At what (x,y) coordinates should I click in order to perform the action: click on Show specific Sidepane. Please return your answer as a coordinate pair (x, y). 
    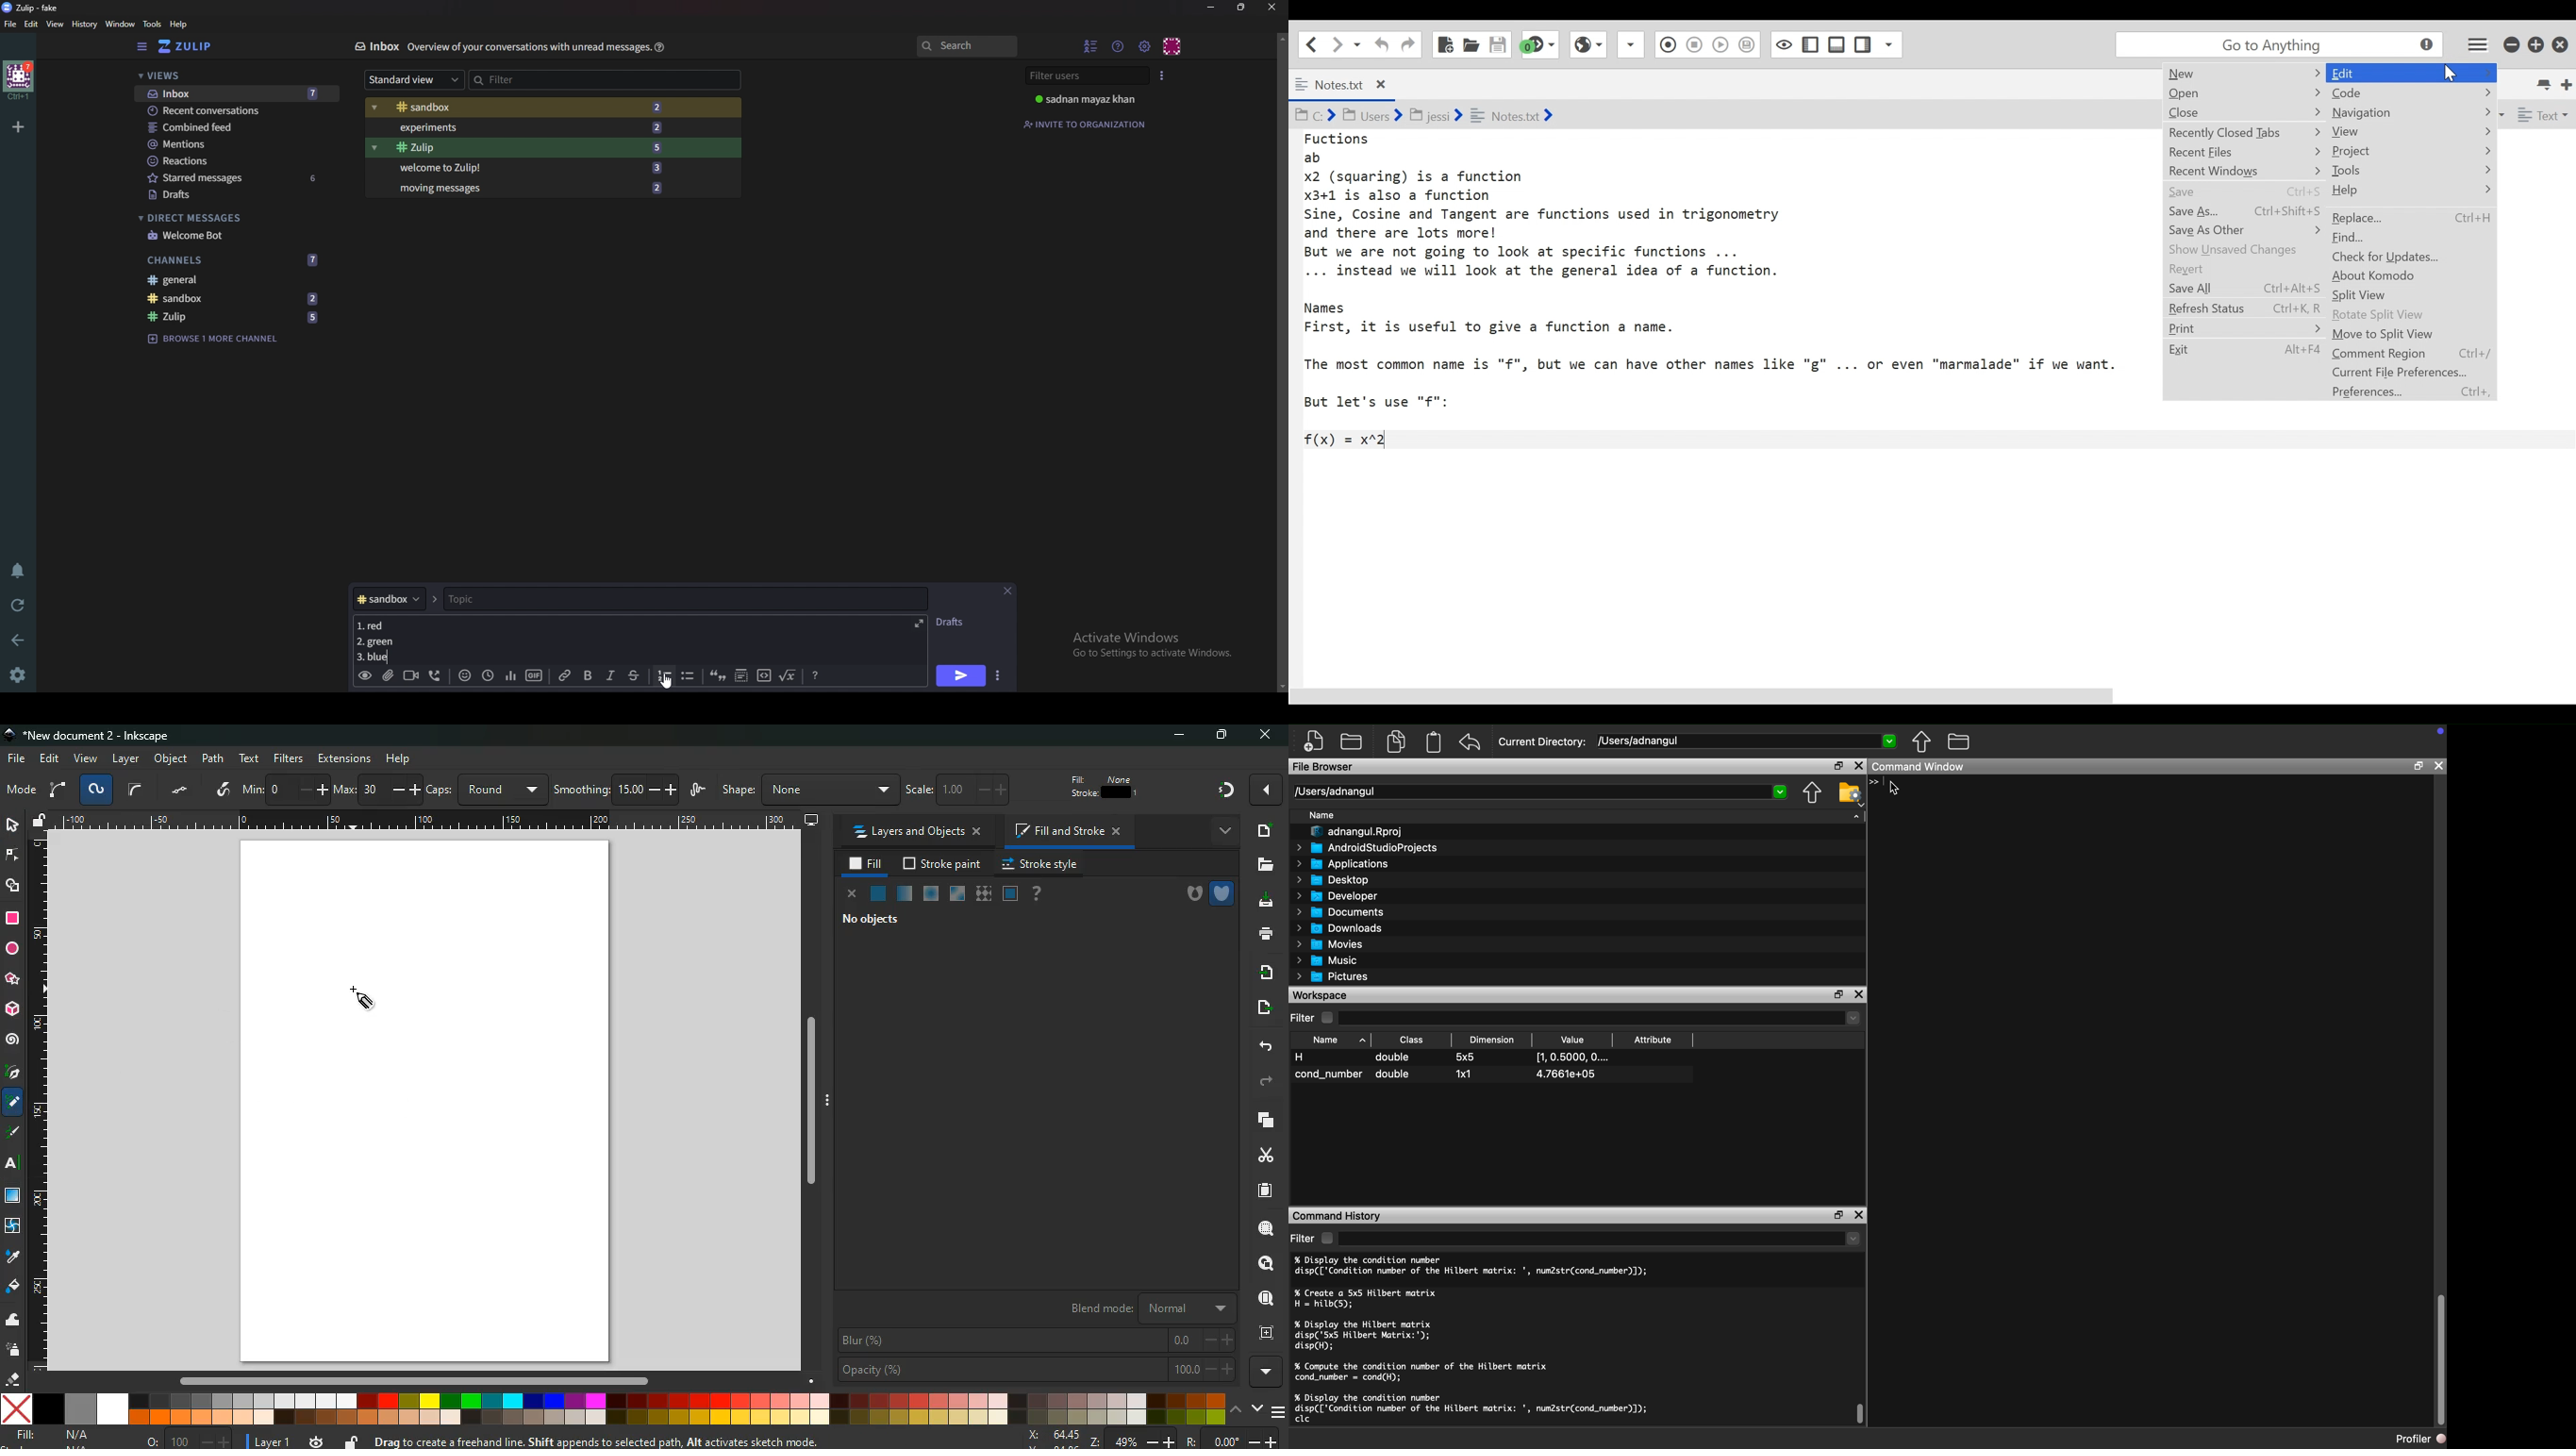
    Looking at the image, I should click on (1878, 45).